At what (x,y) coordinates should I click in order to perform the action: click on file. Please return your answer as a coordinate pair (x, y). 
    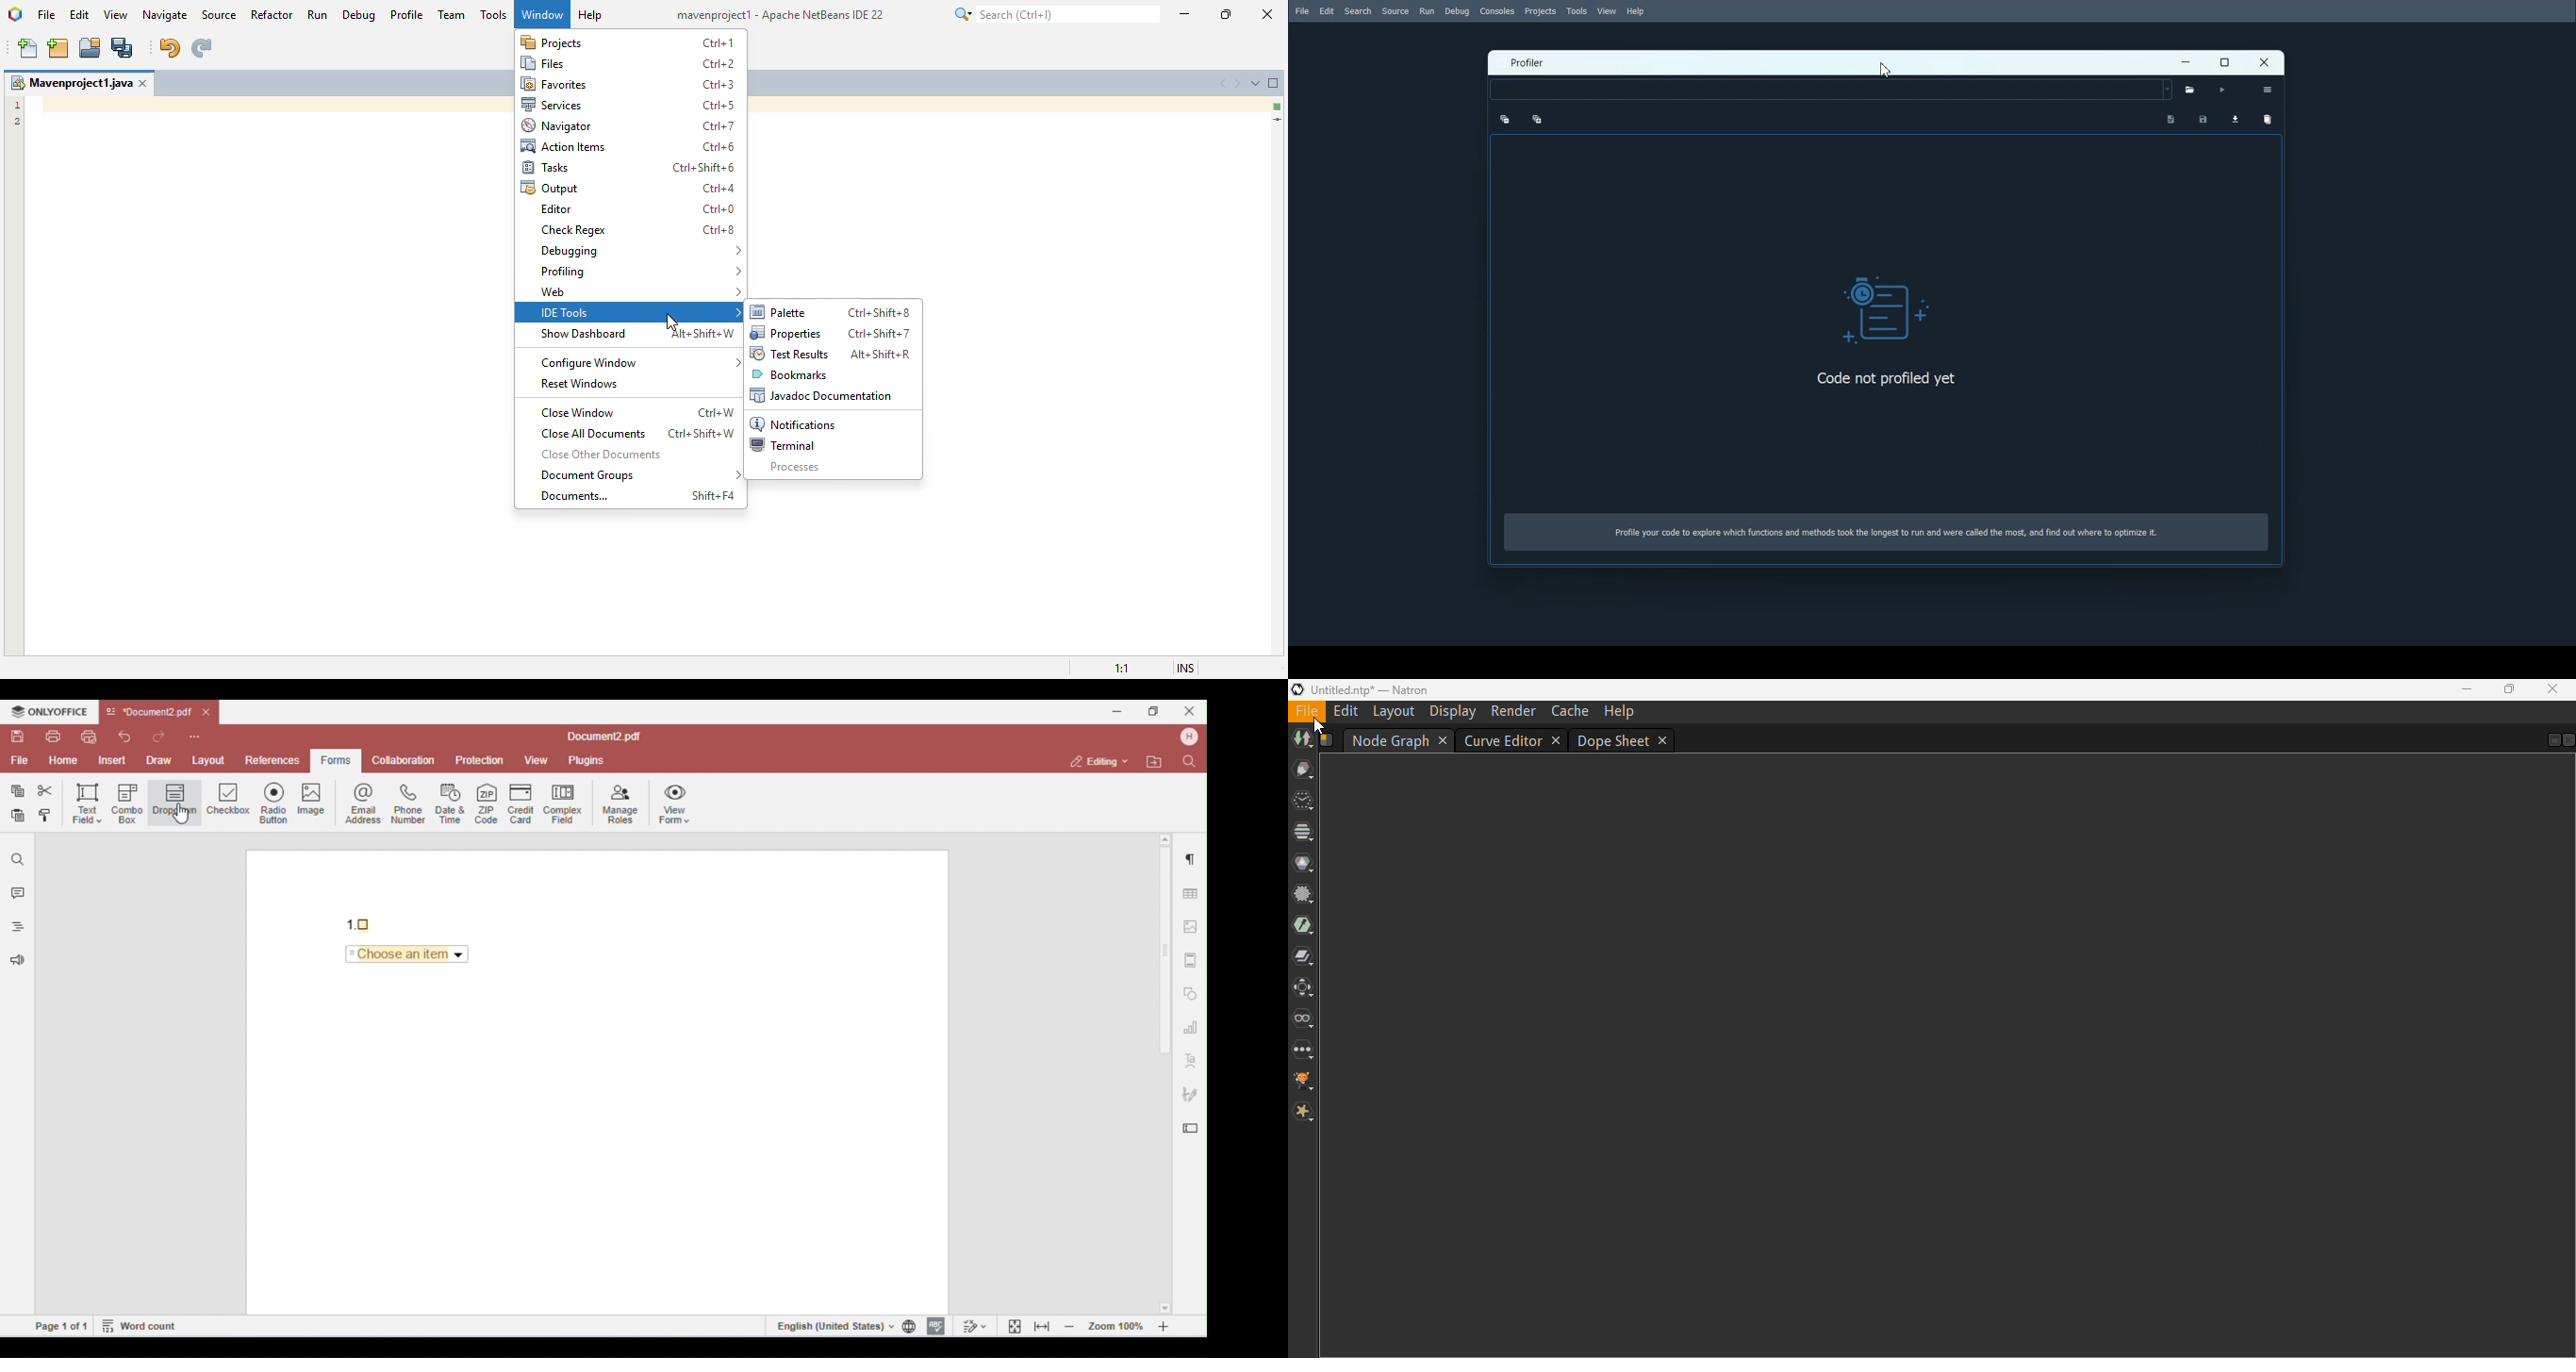
    Looking at the image, I should click on (1307, 710).